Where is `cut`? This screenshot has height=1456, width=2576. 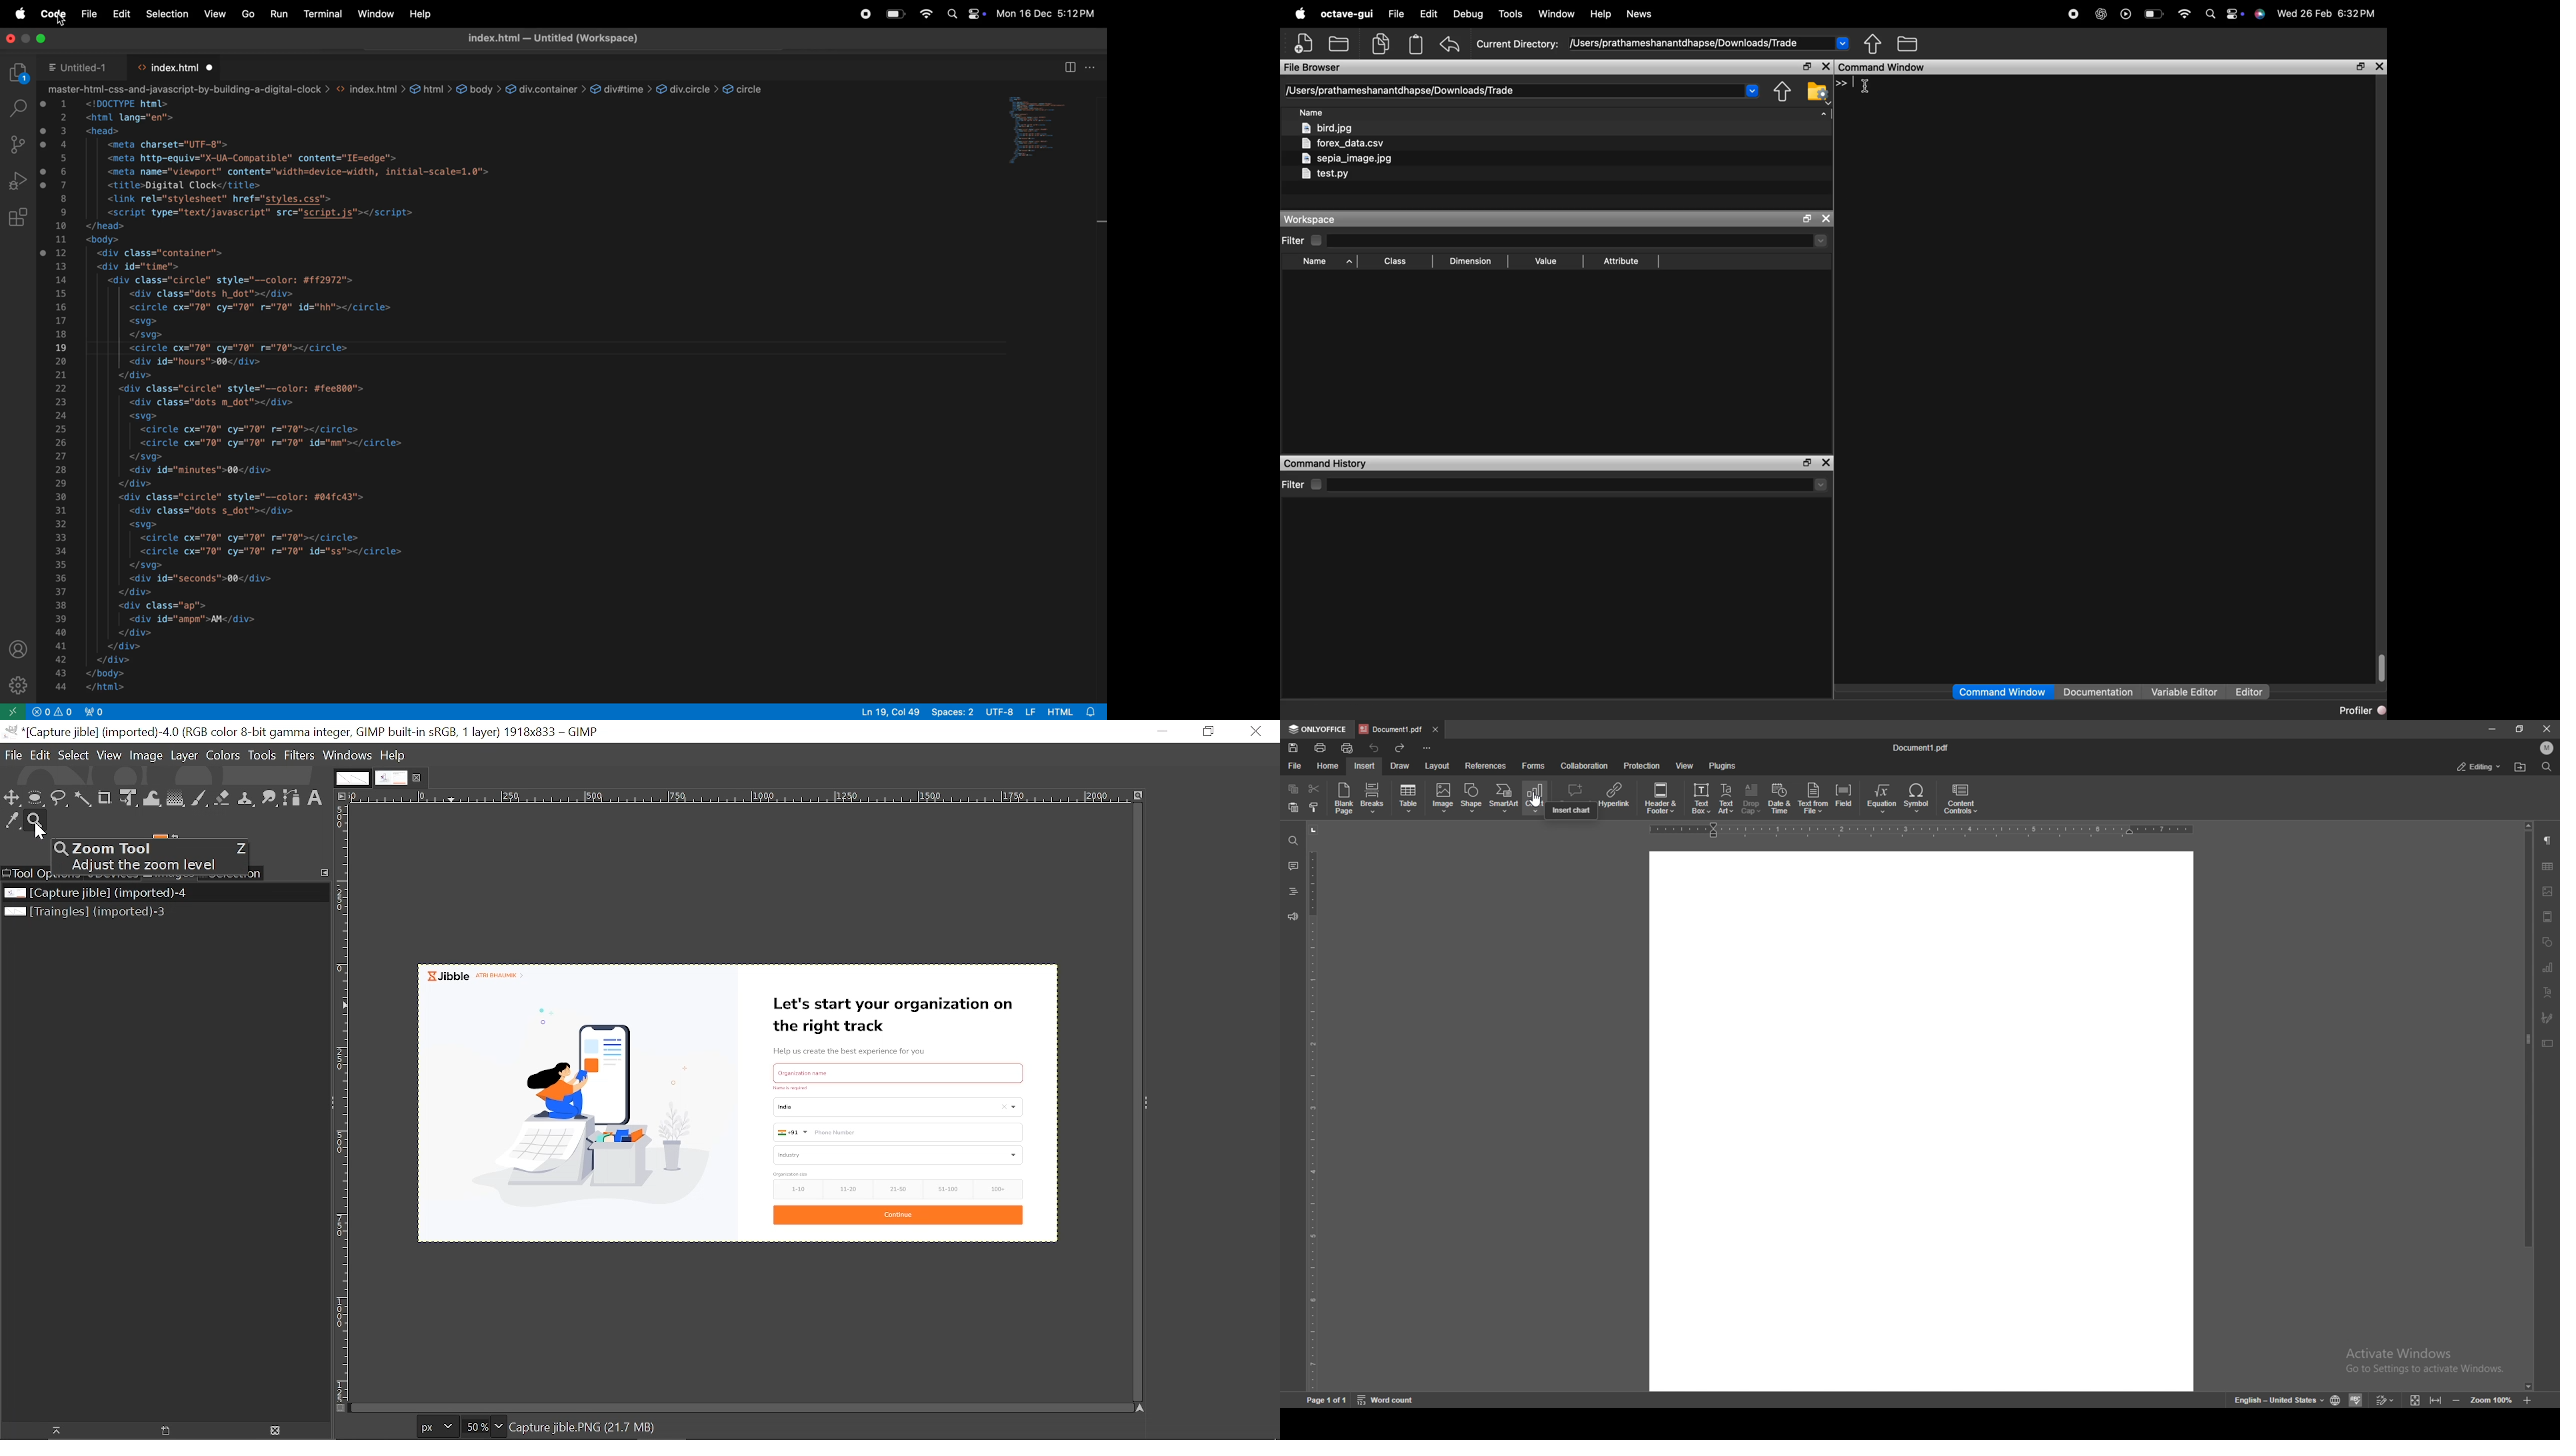
cut is located at coordinates (1314, 788).